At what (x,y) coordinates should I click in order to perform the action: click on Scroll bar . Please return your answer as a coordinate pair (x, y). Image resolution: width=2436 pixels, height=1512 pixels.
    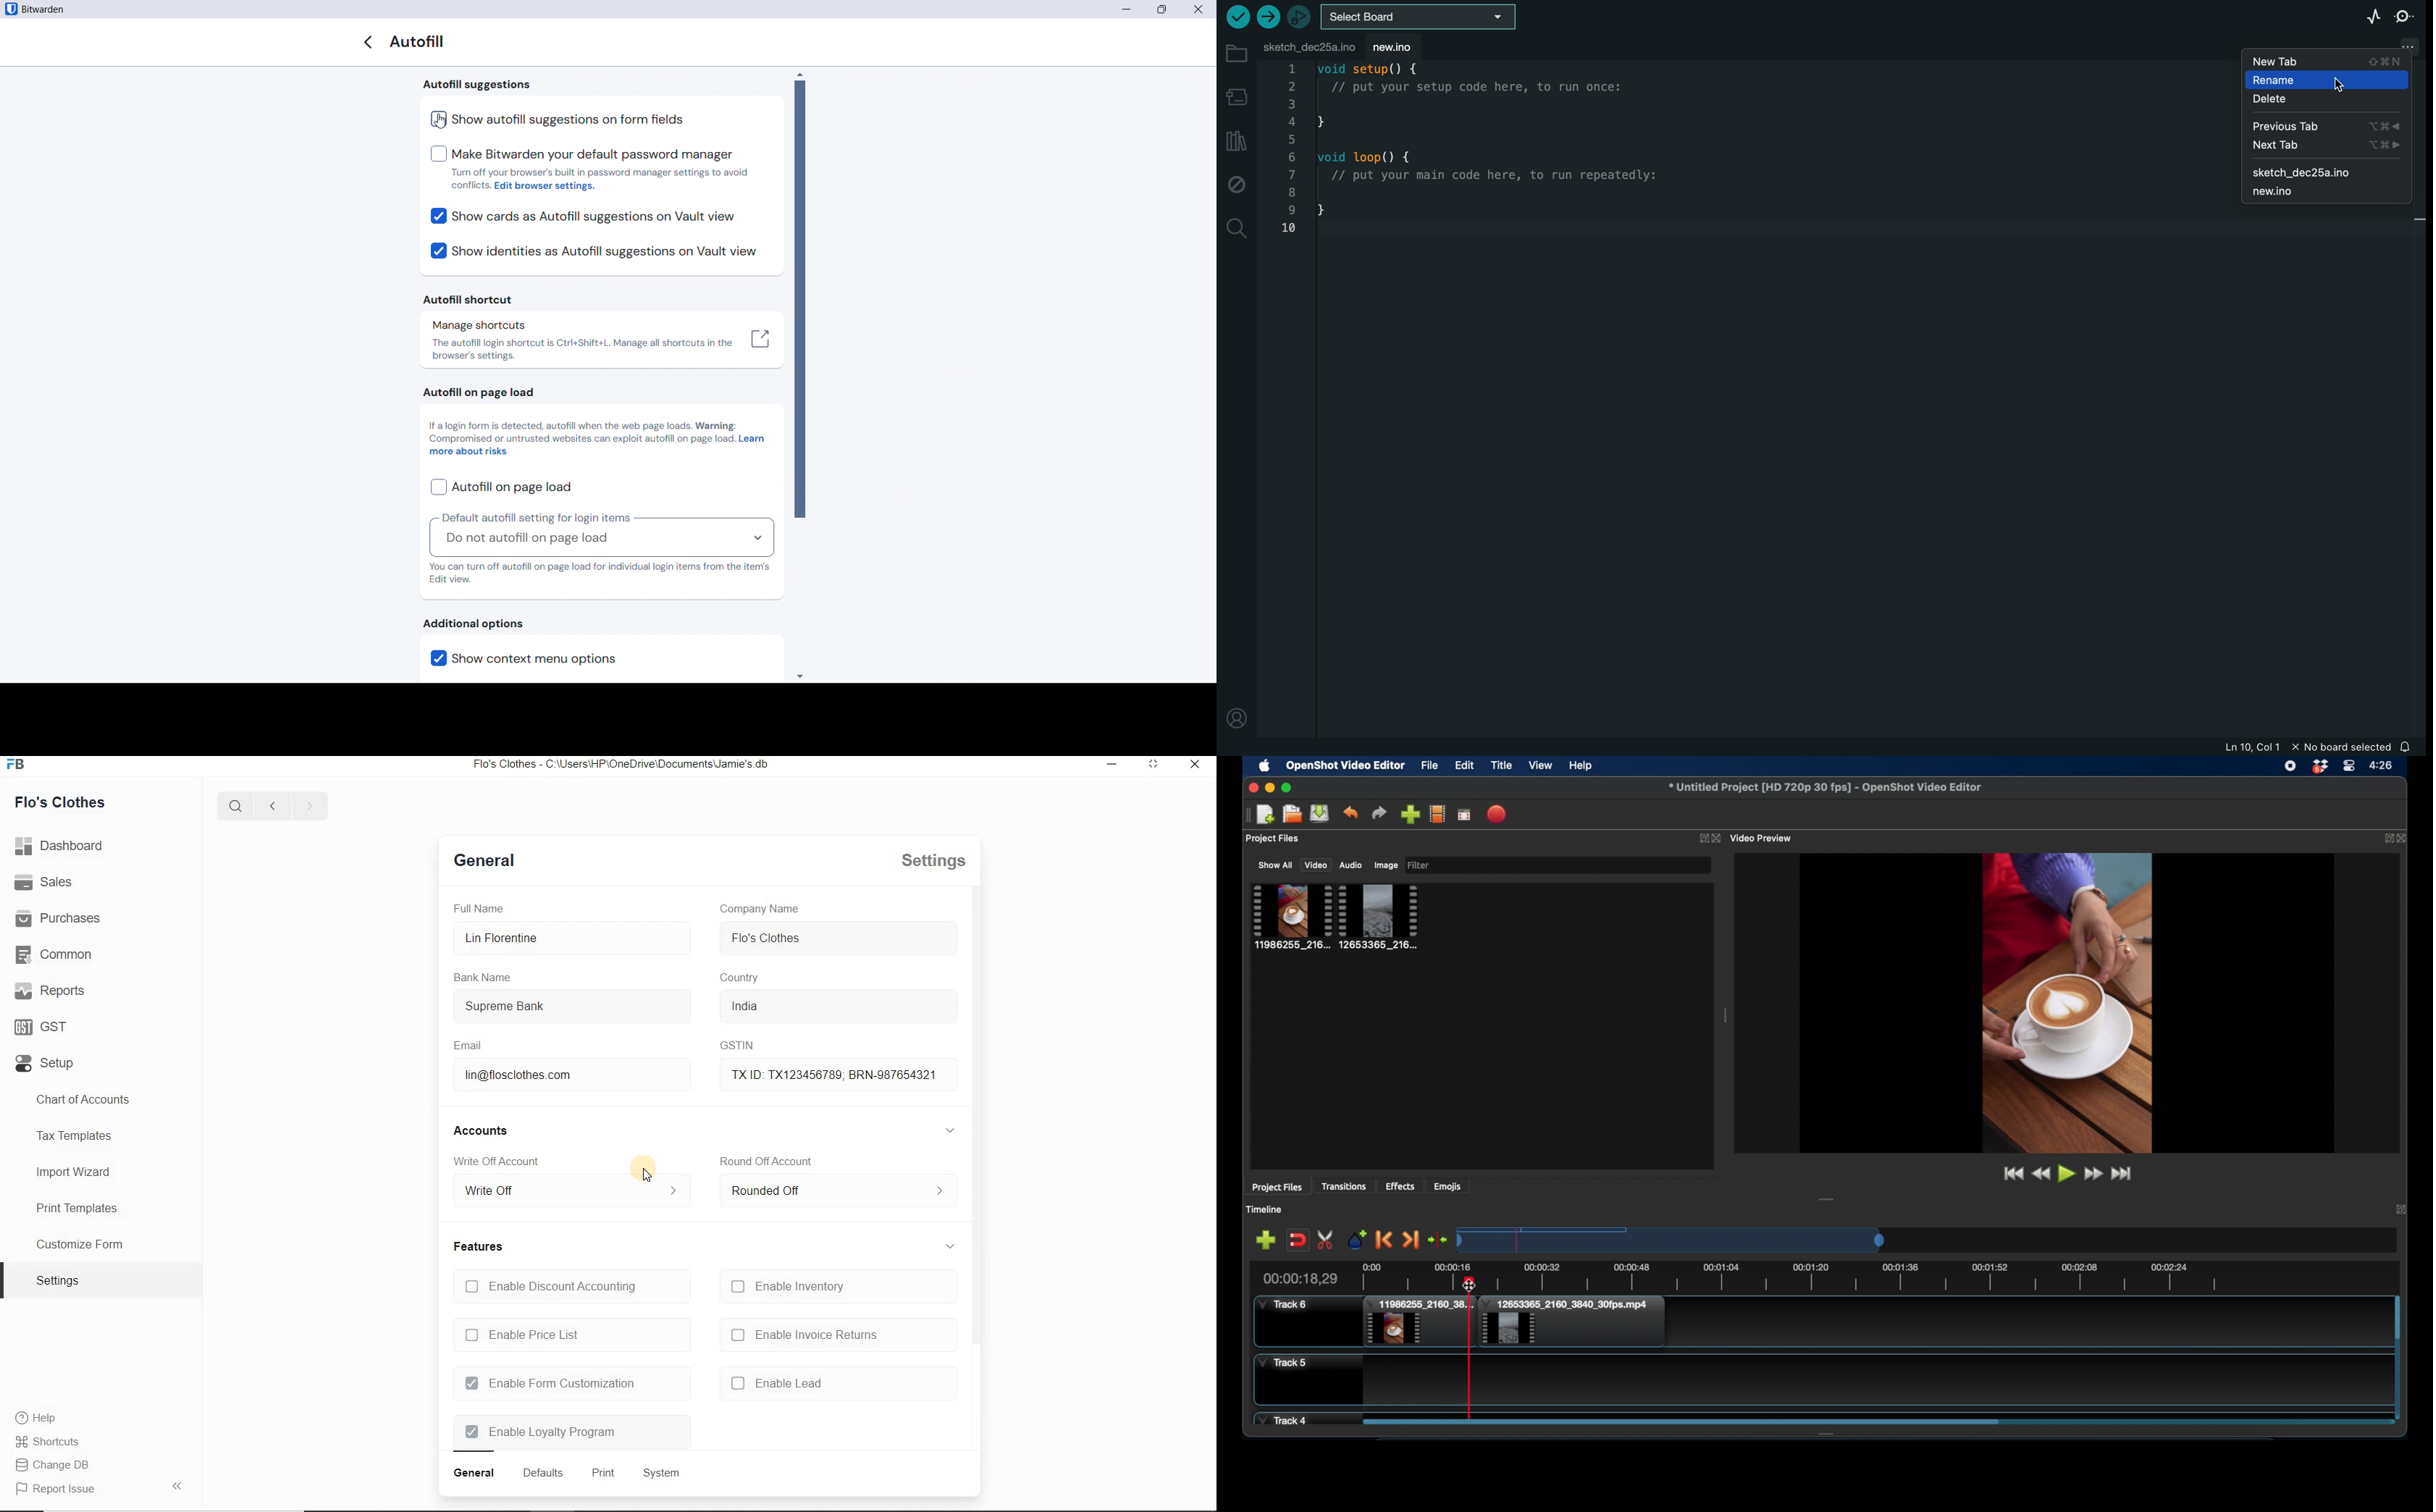
    Looking at the image, I should click on (800, 299).